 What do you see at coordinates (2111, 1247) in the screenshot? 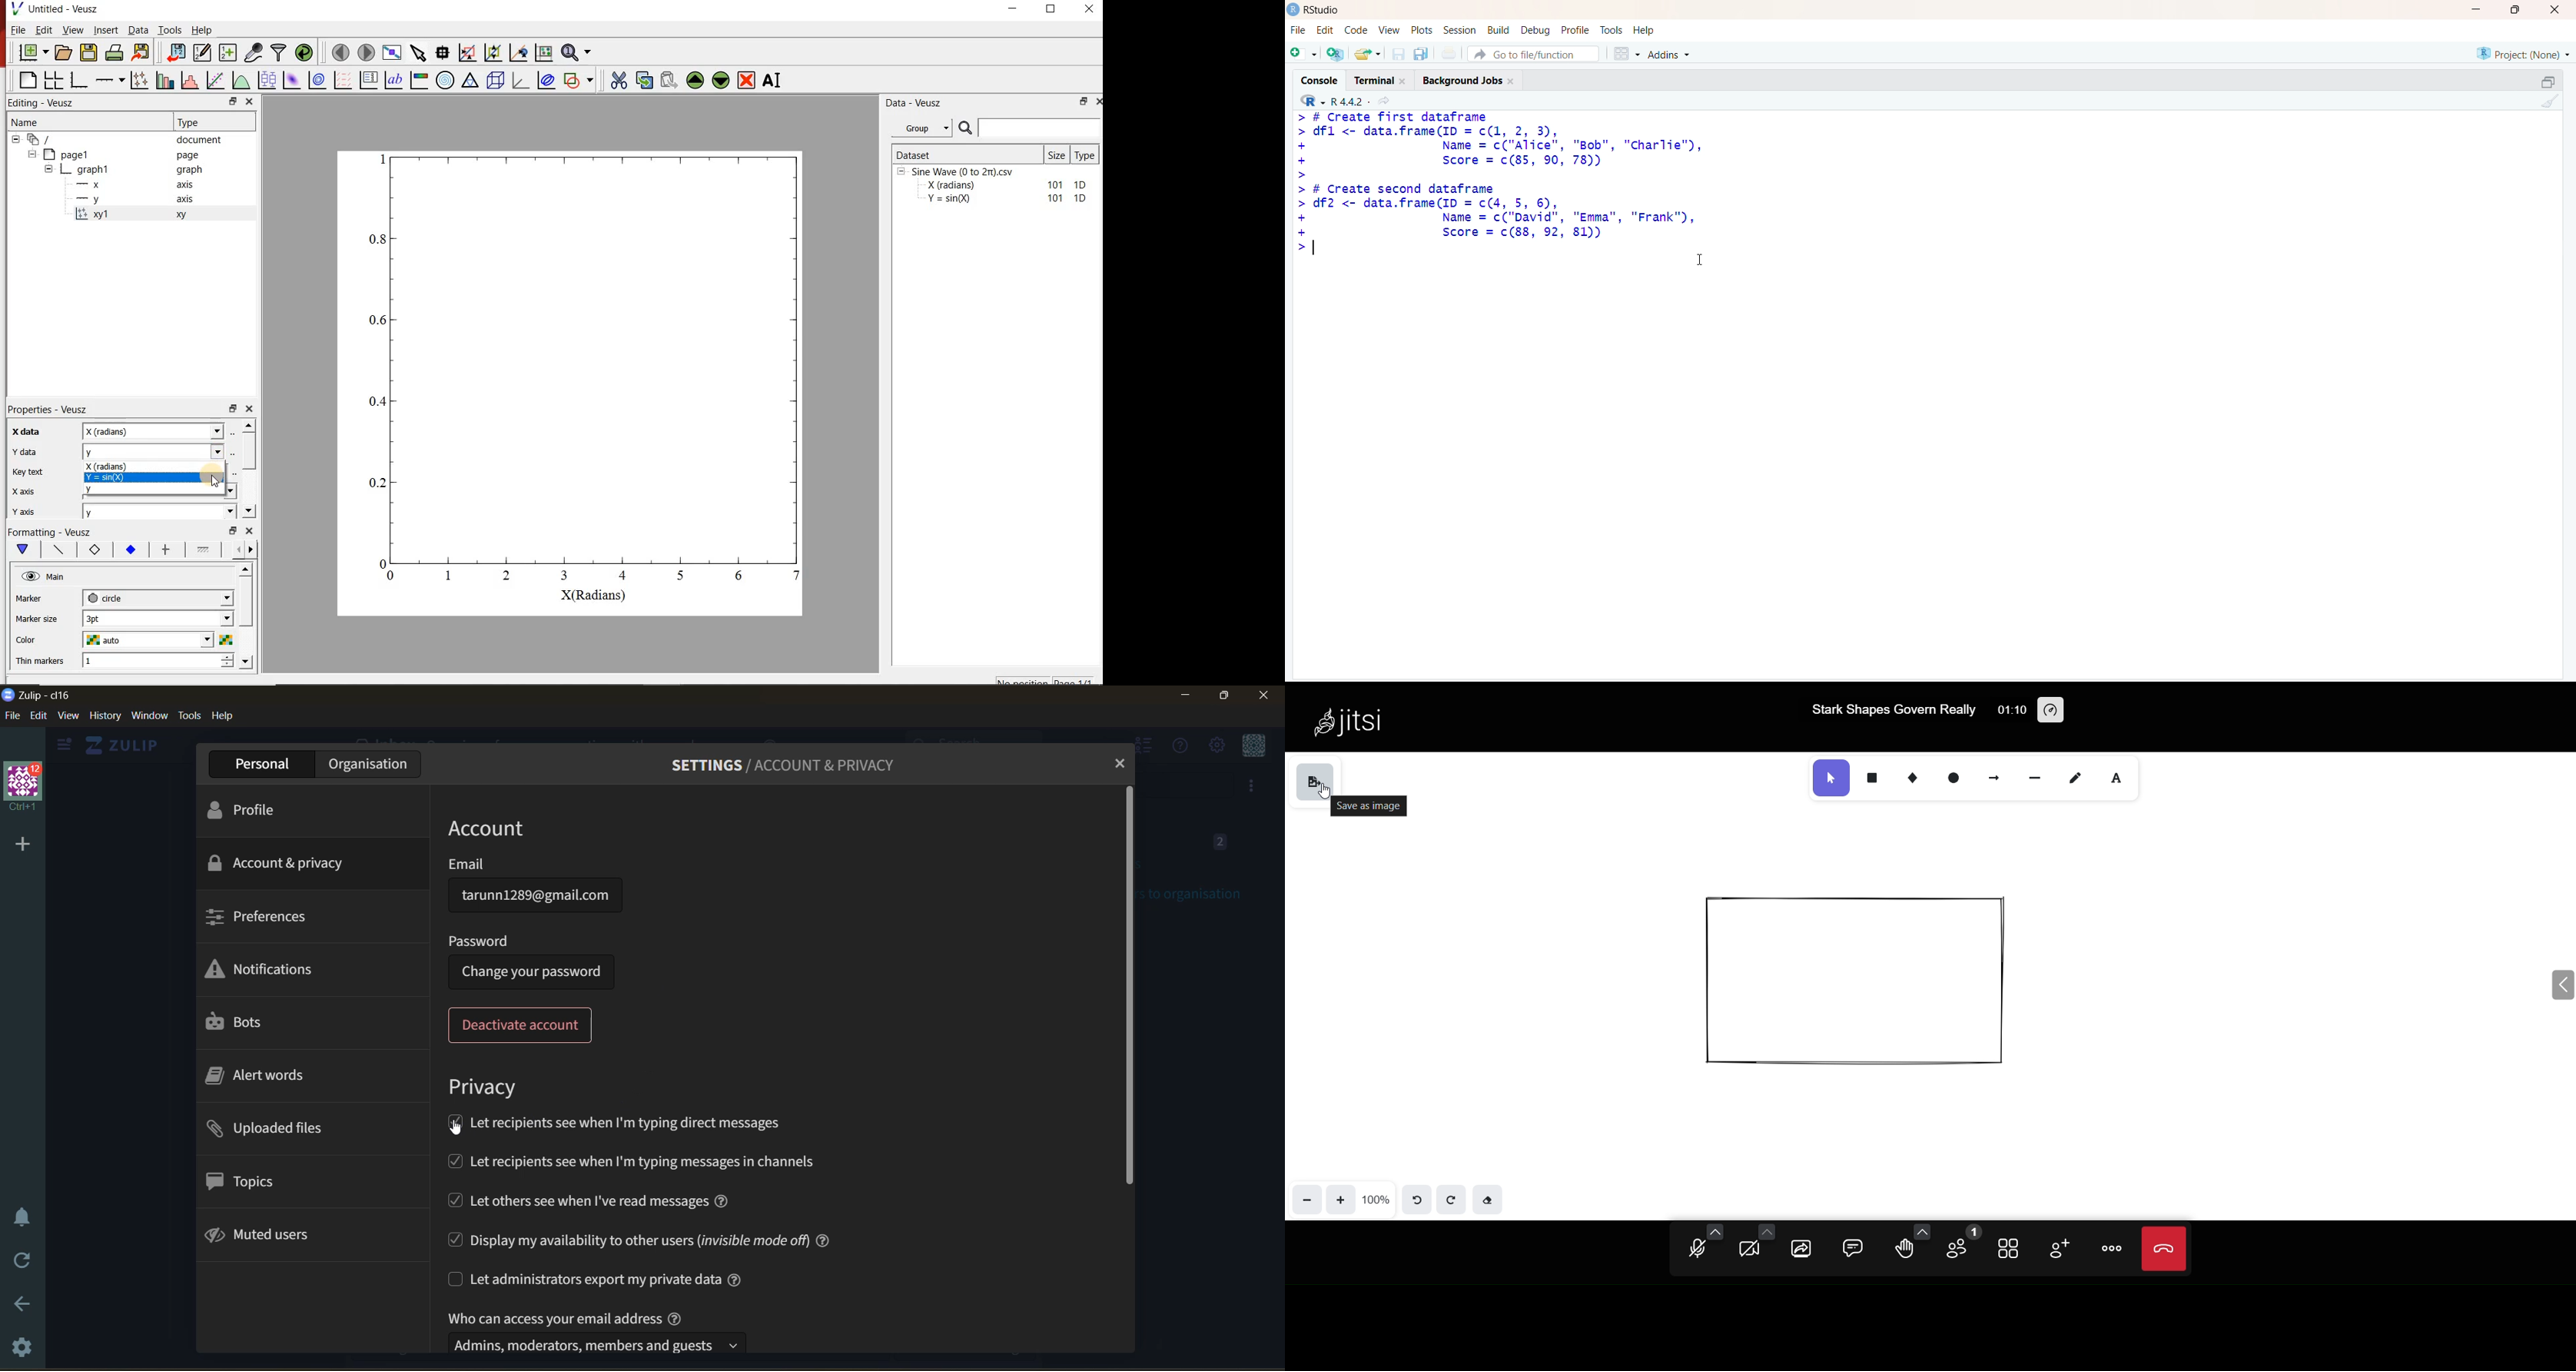
I see `more` at bounding box center [2111, 1247].